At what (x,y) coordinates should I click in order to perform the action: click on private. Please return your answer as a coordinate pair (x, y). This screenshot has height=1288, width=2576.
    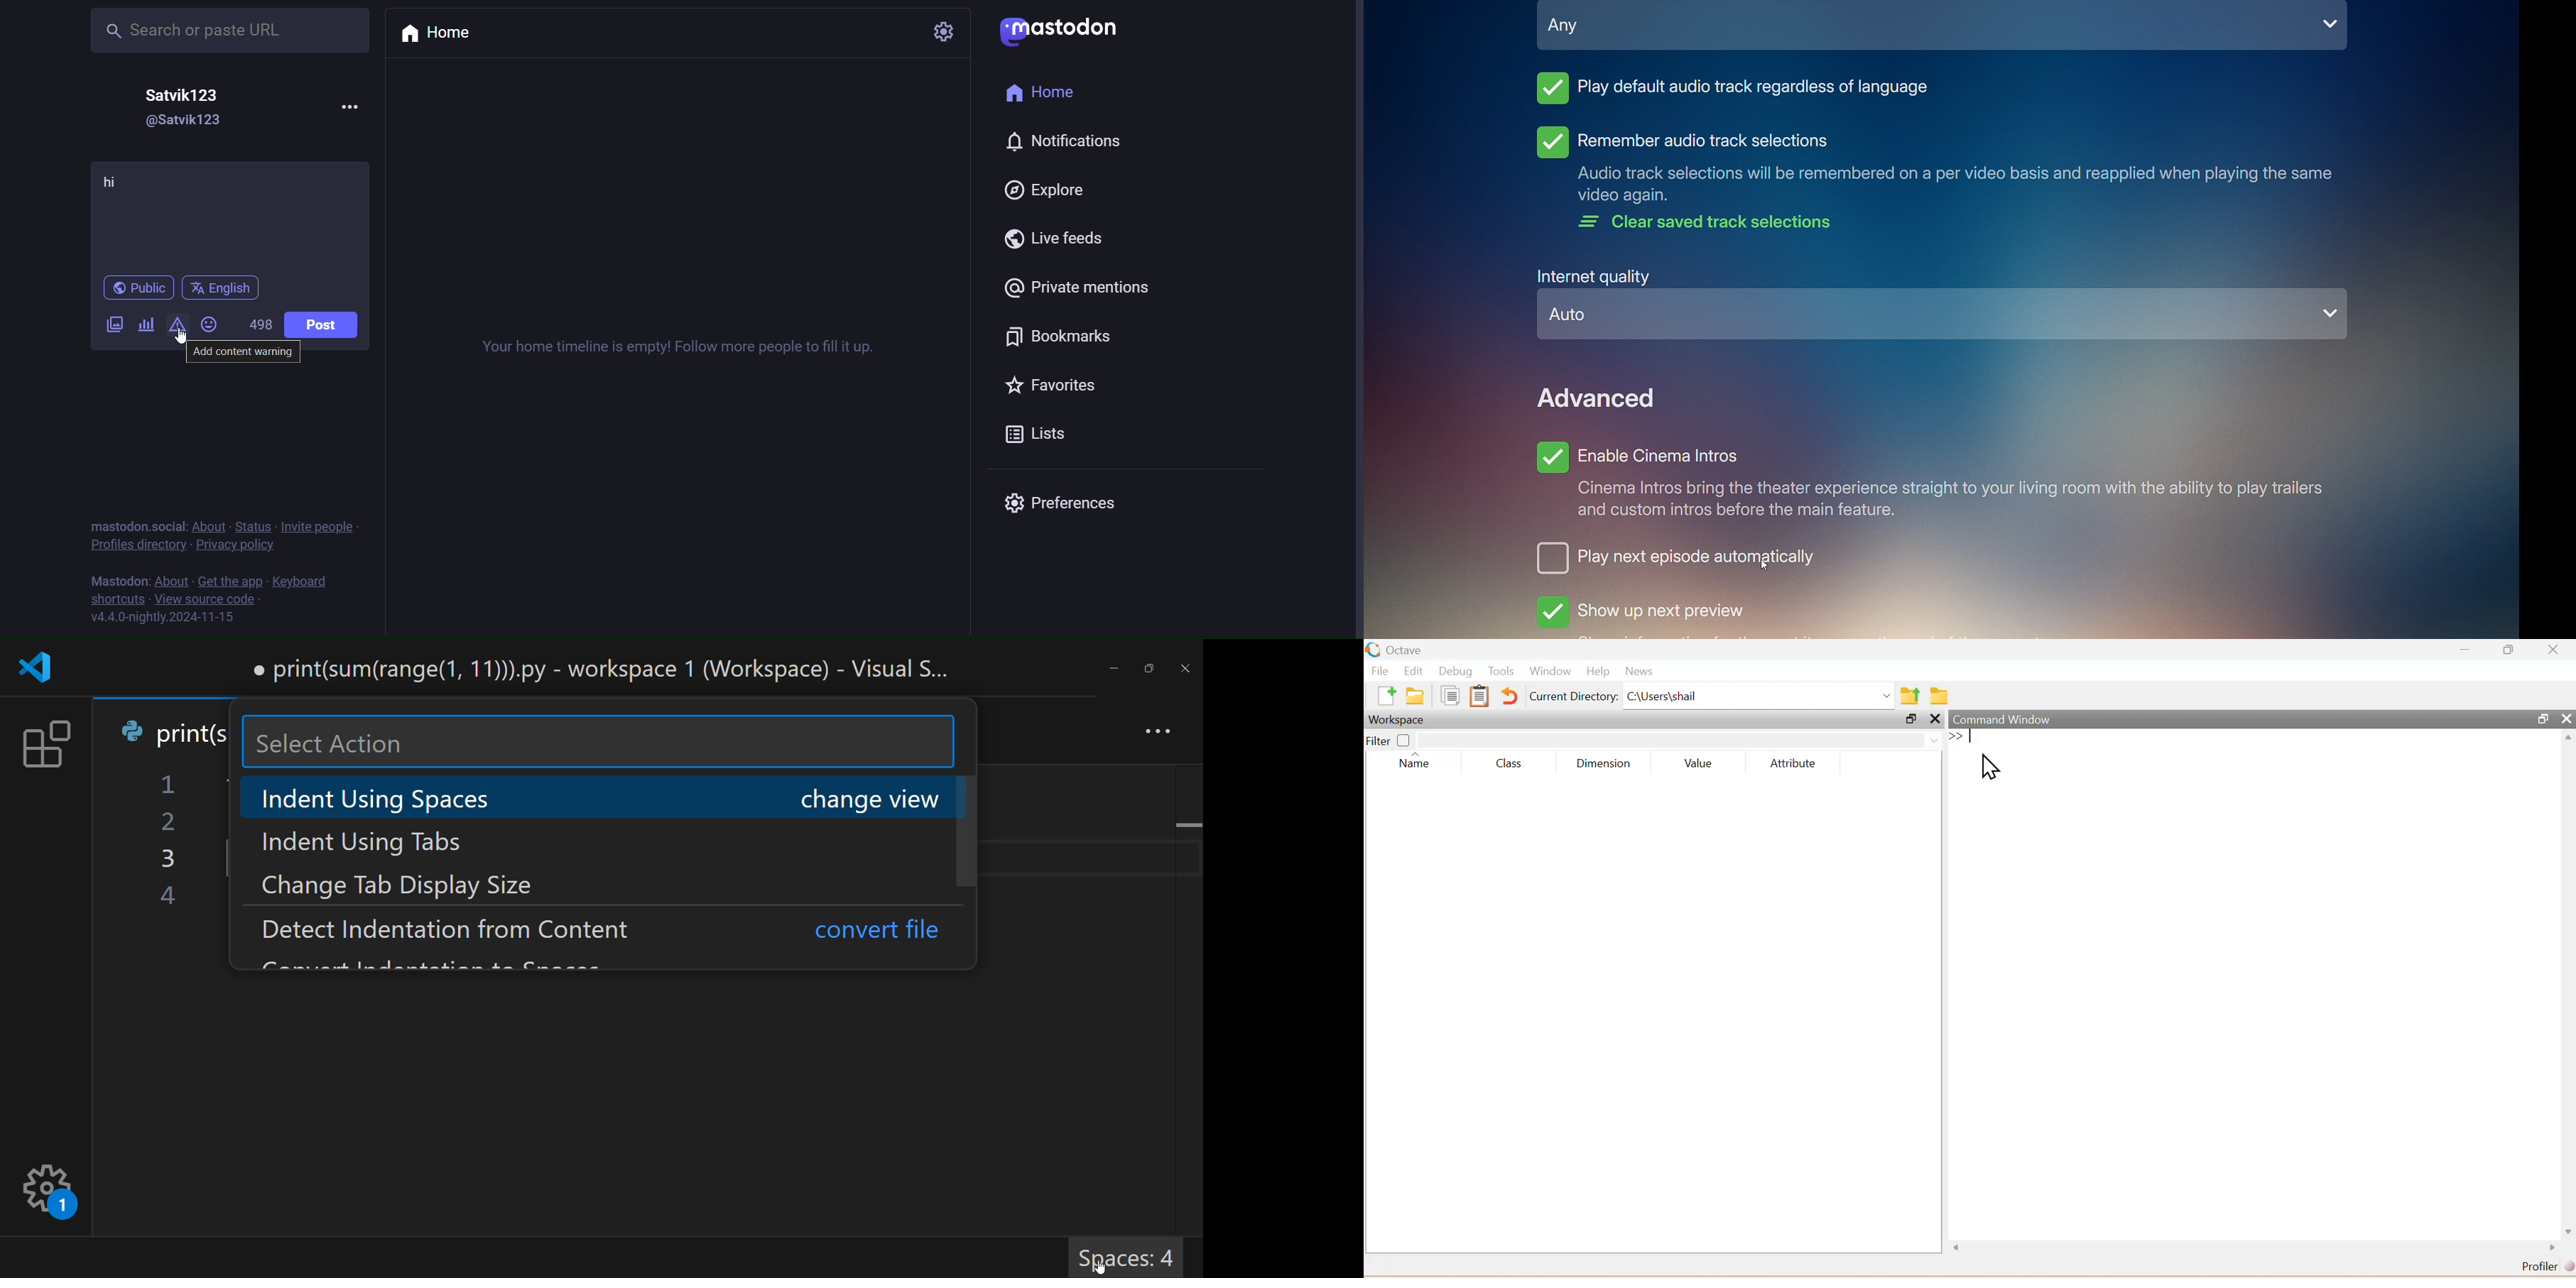
    Looking at the image, I should click on (1085, 289).